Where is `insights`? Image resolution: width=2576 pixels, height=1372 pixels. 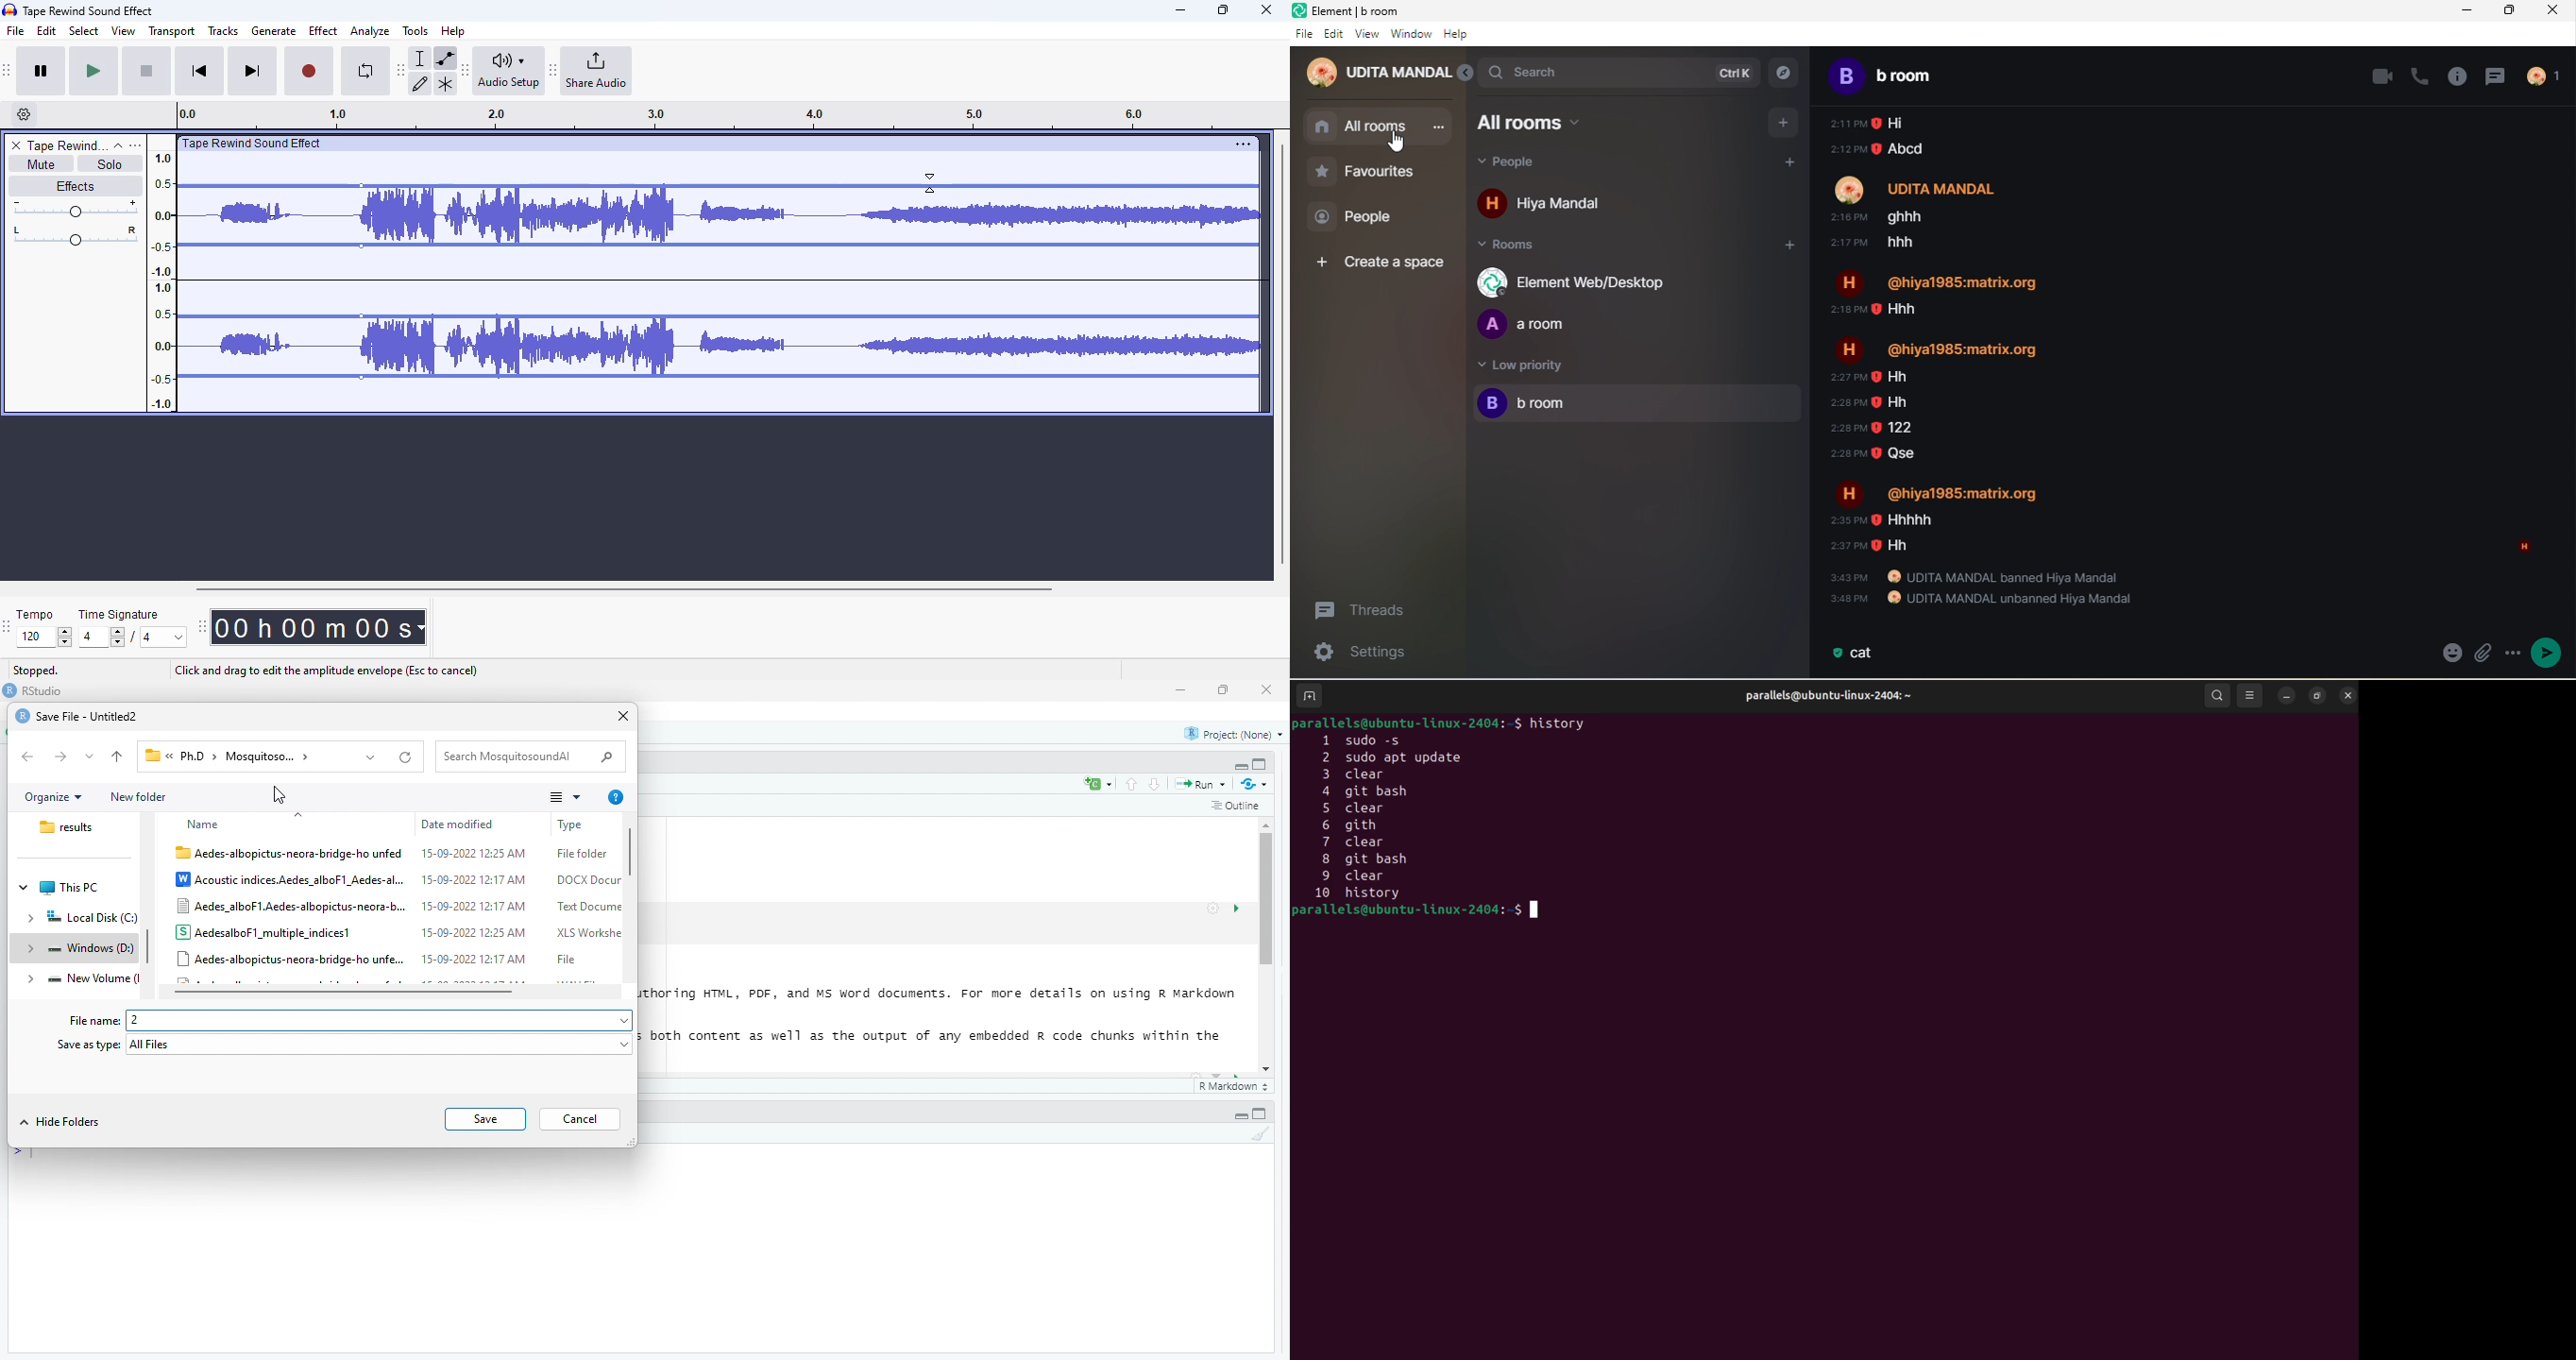 insights is located at coordinates (1237, 909).